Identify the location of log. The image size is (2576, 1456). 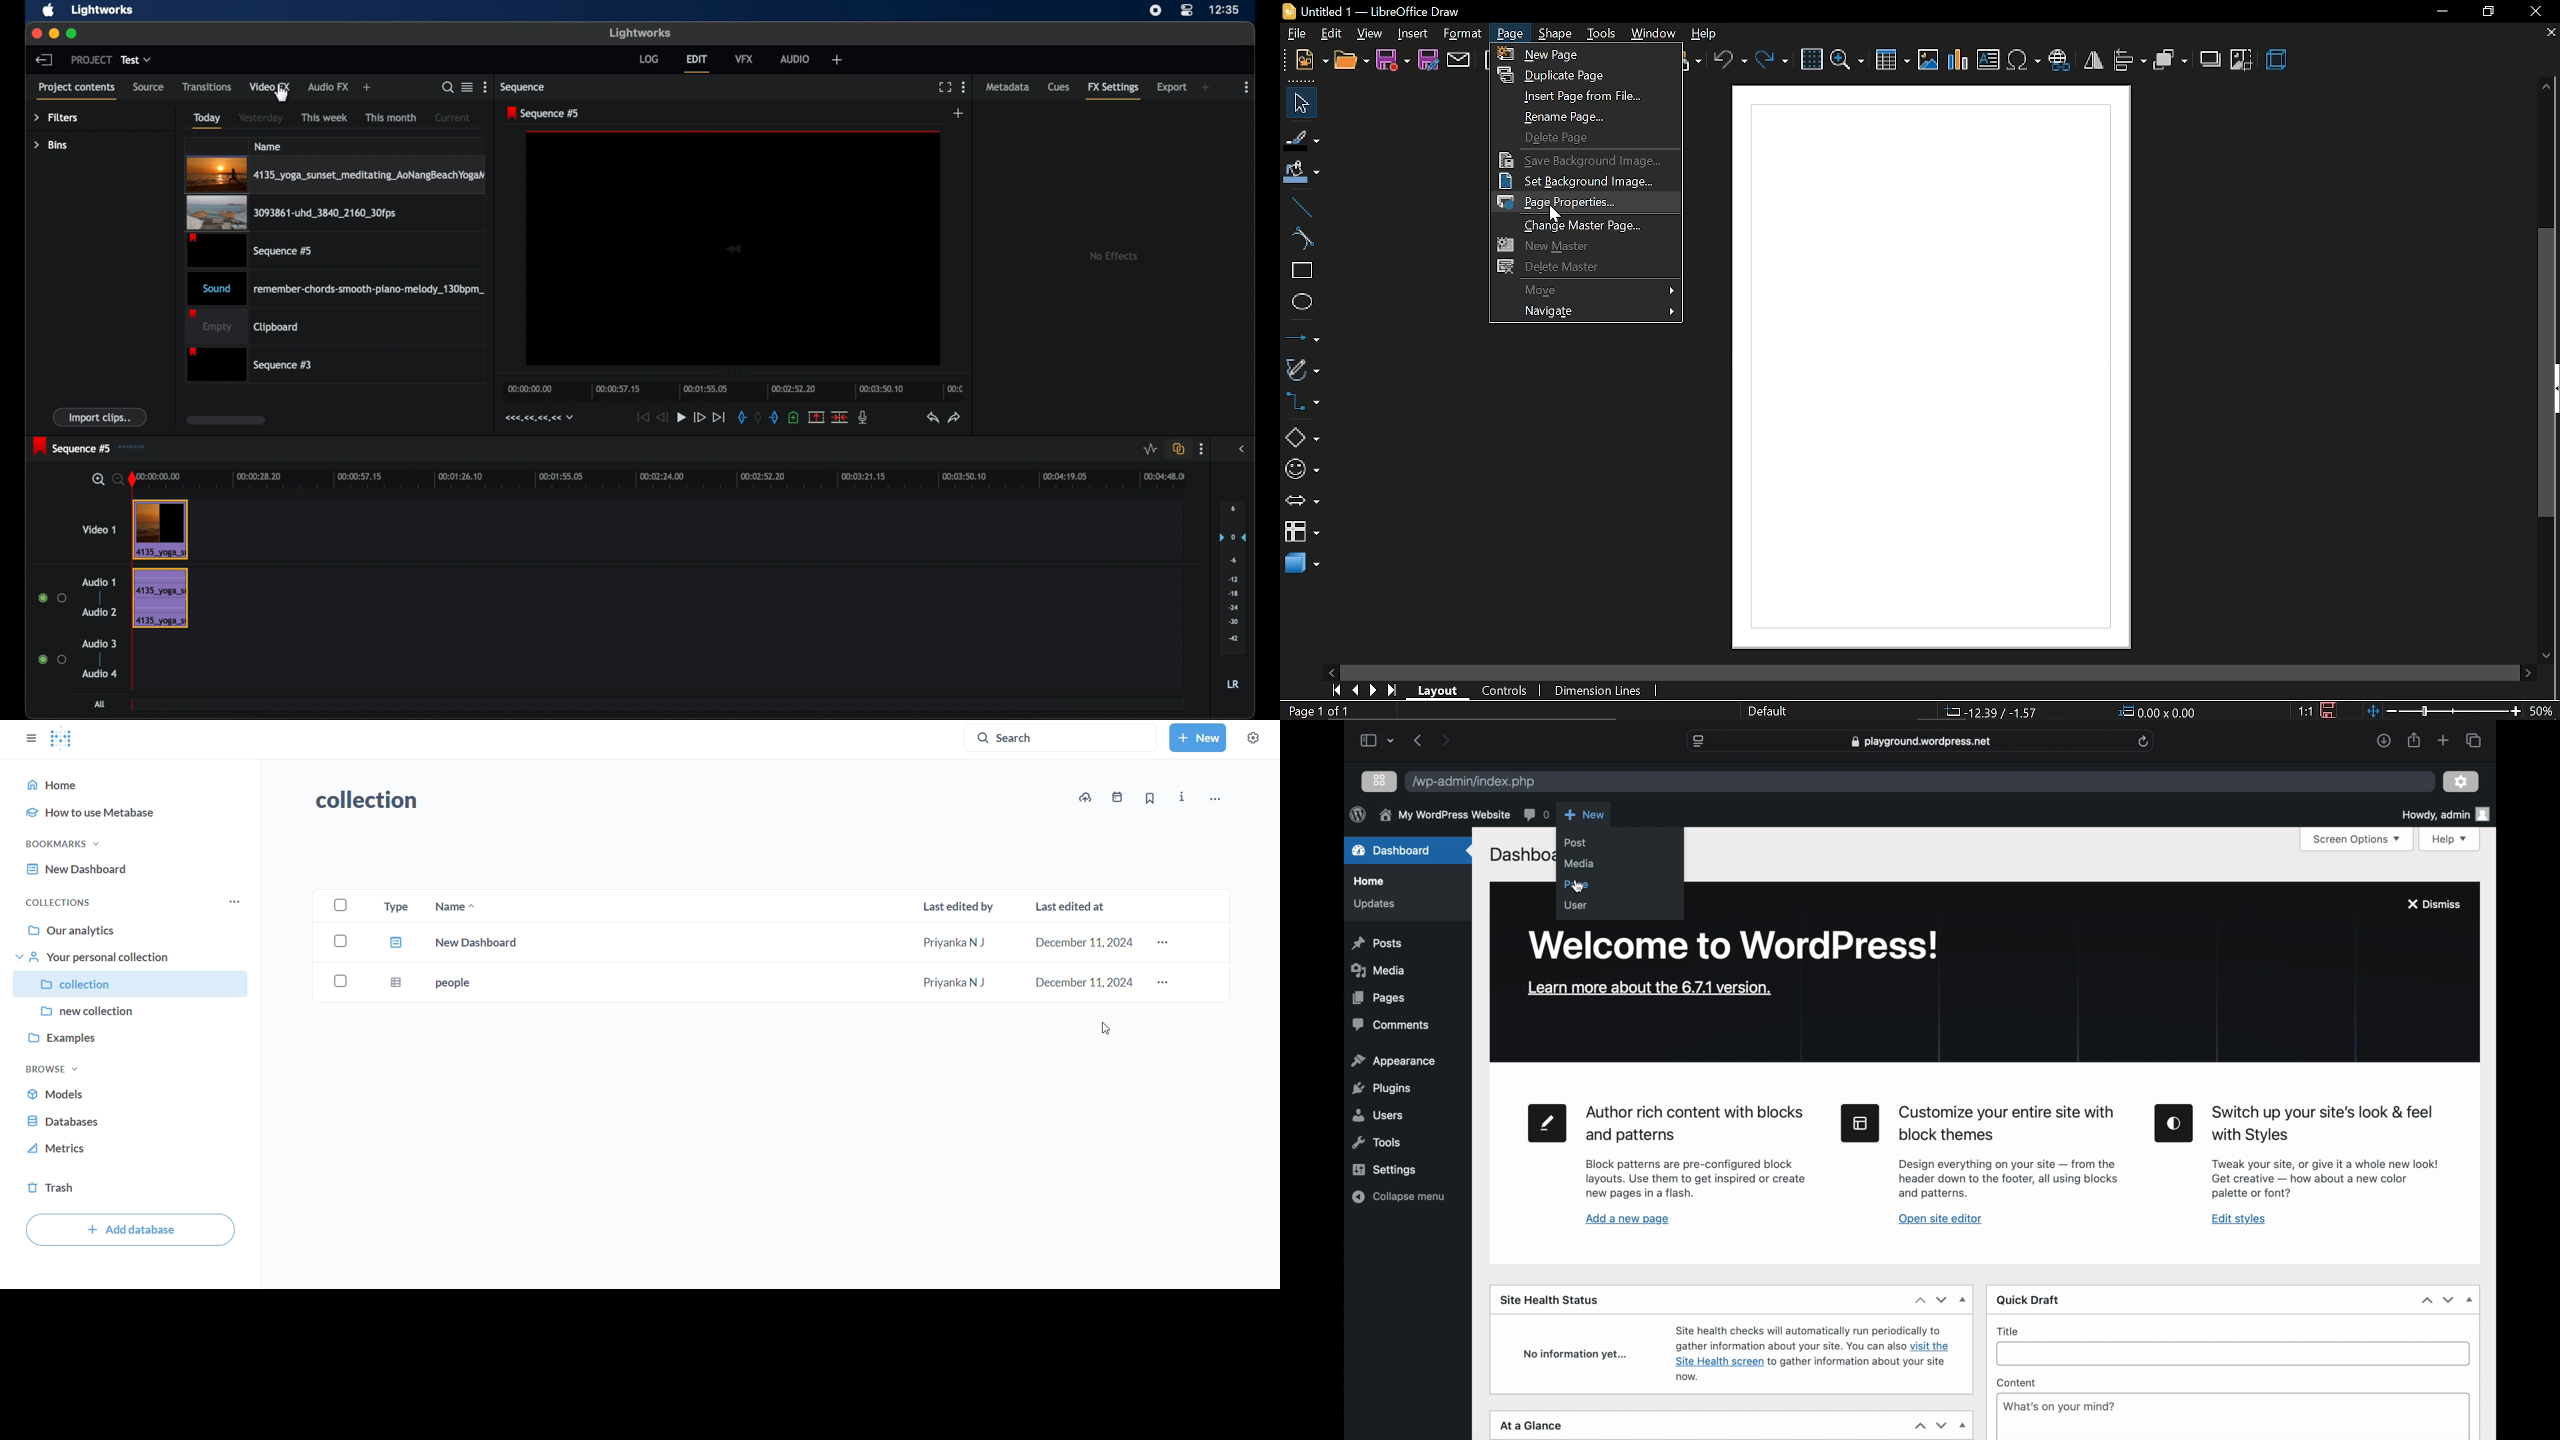
(649, 59).